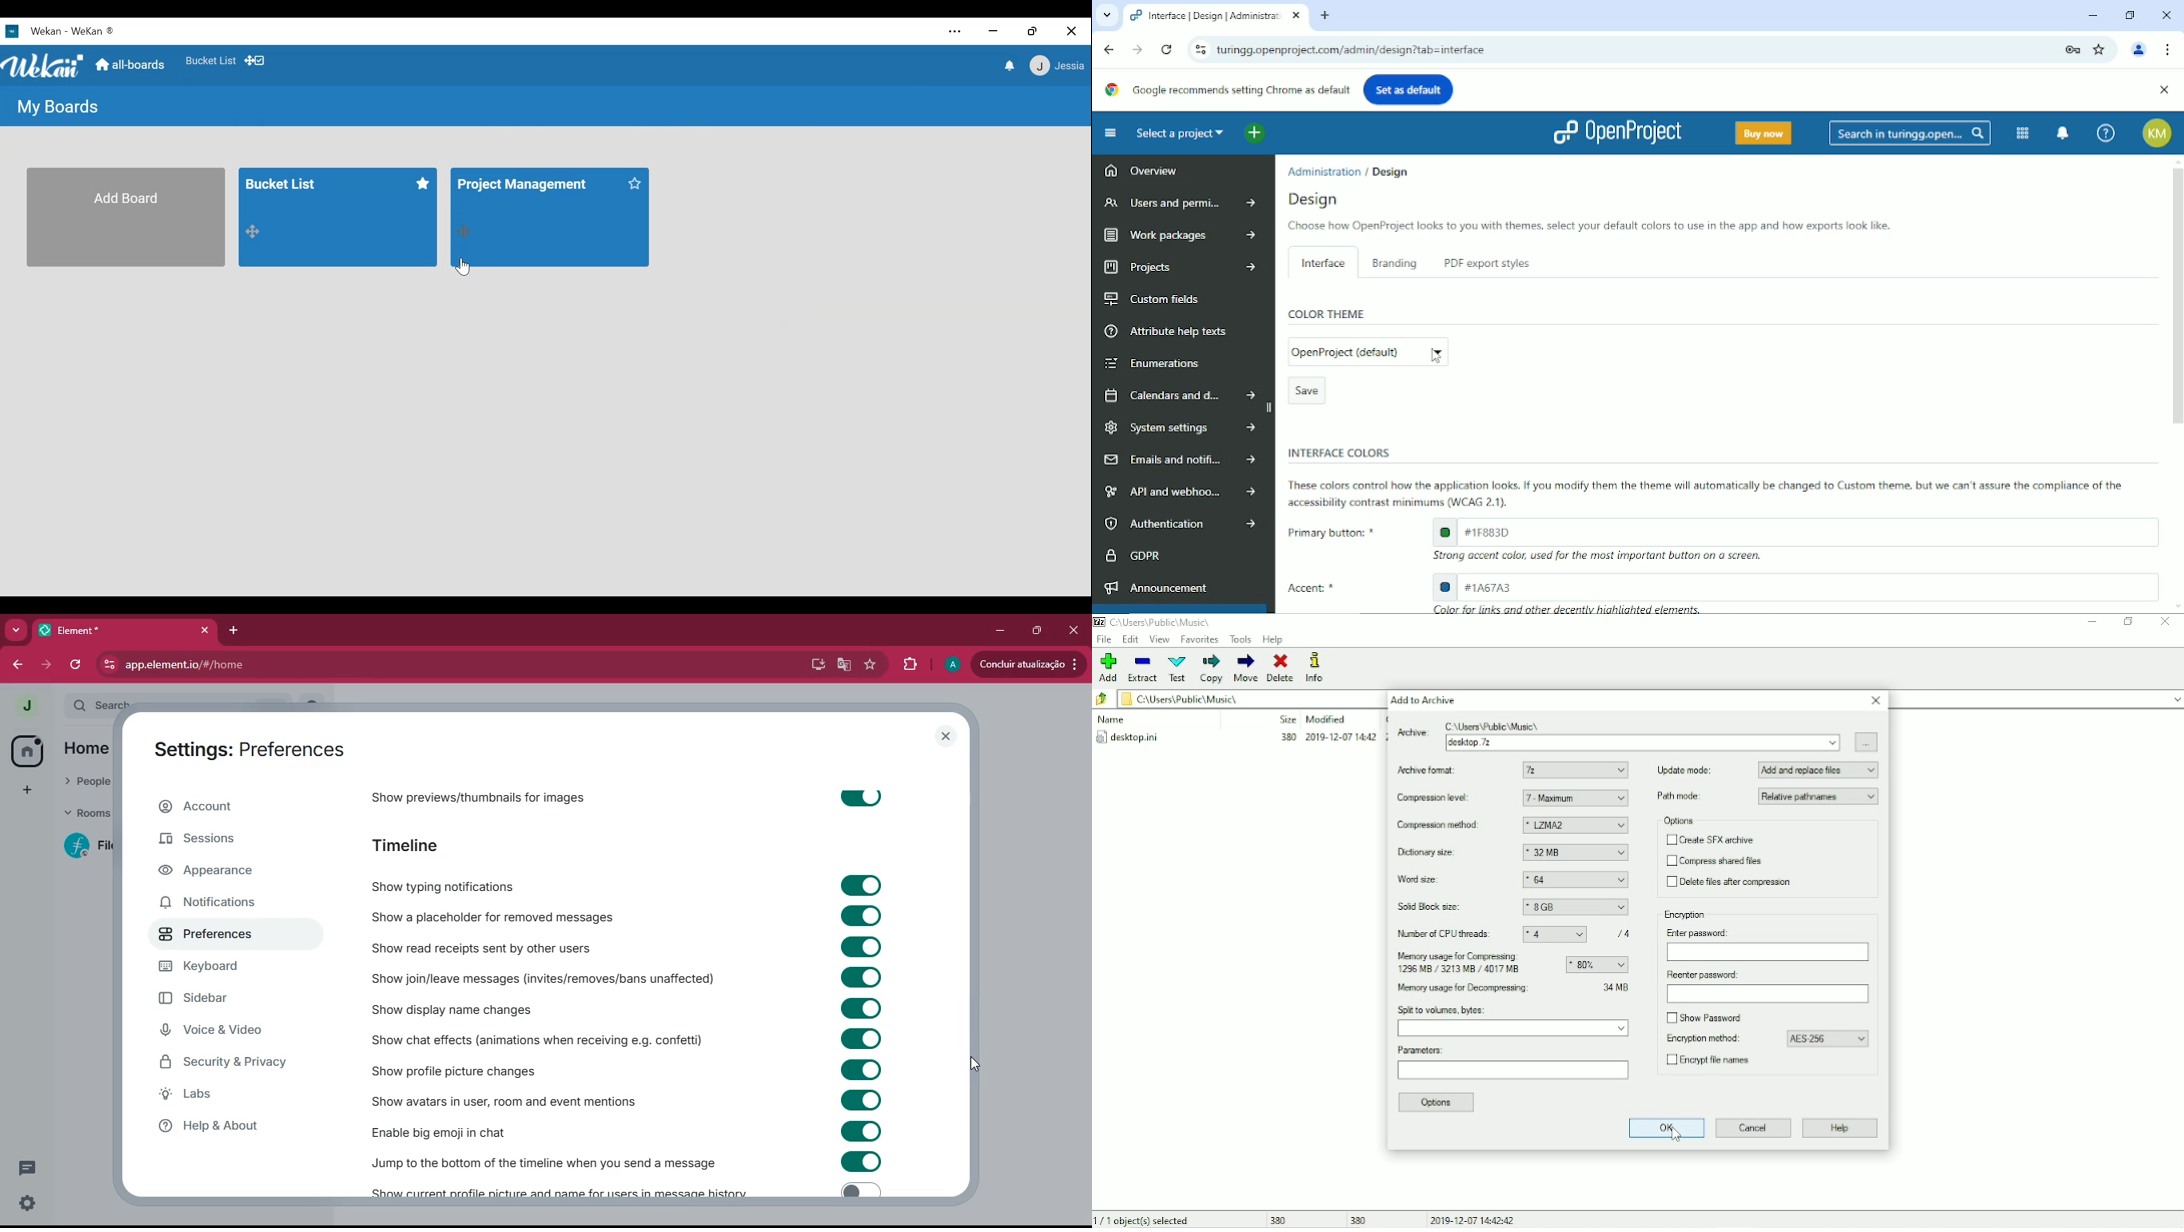 This screenshot has width=2184, height=1232. I want to click on Relative pathnames, so click(1819, 796).